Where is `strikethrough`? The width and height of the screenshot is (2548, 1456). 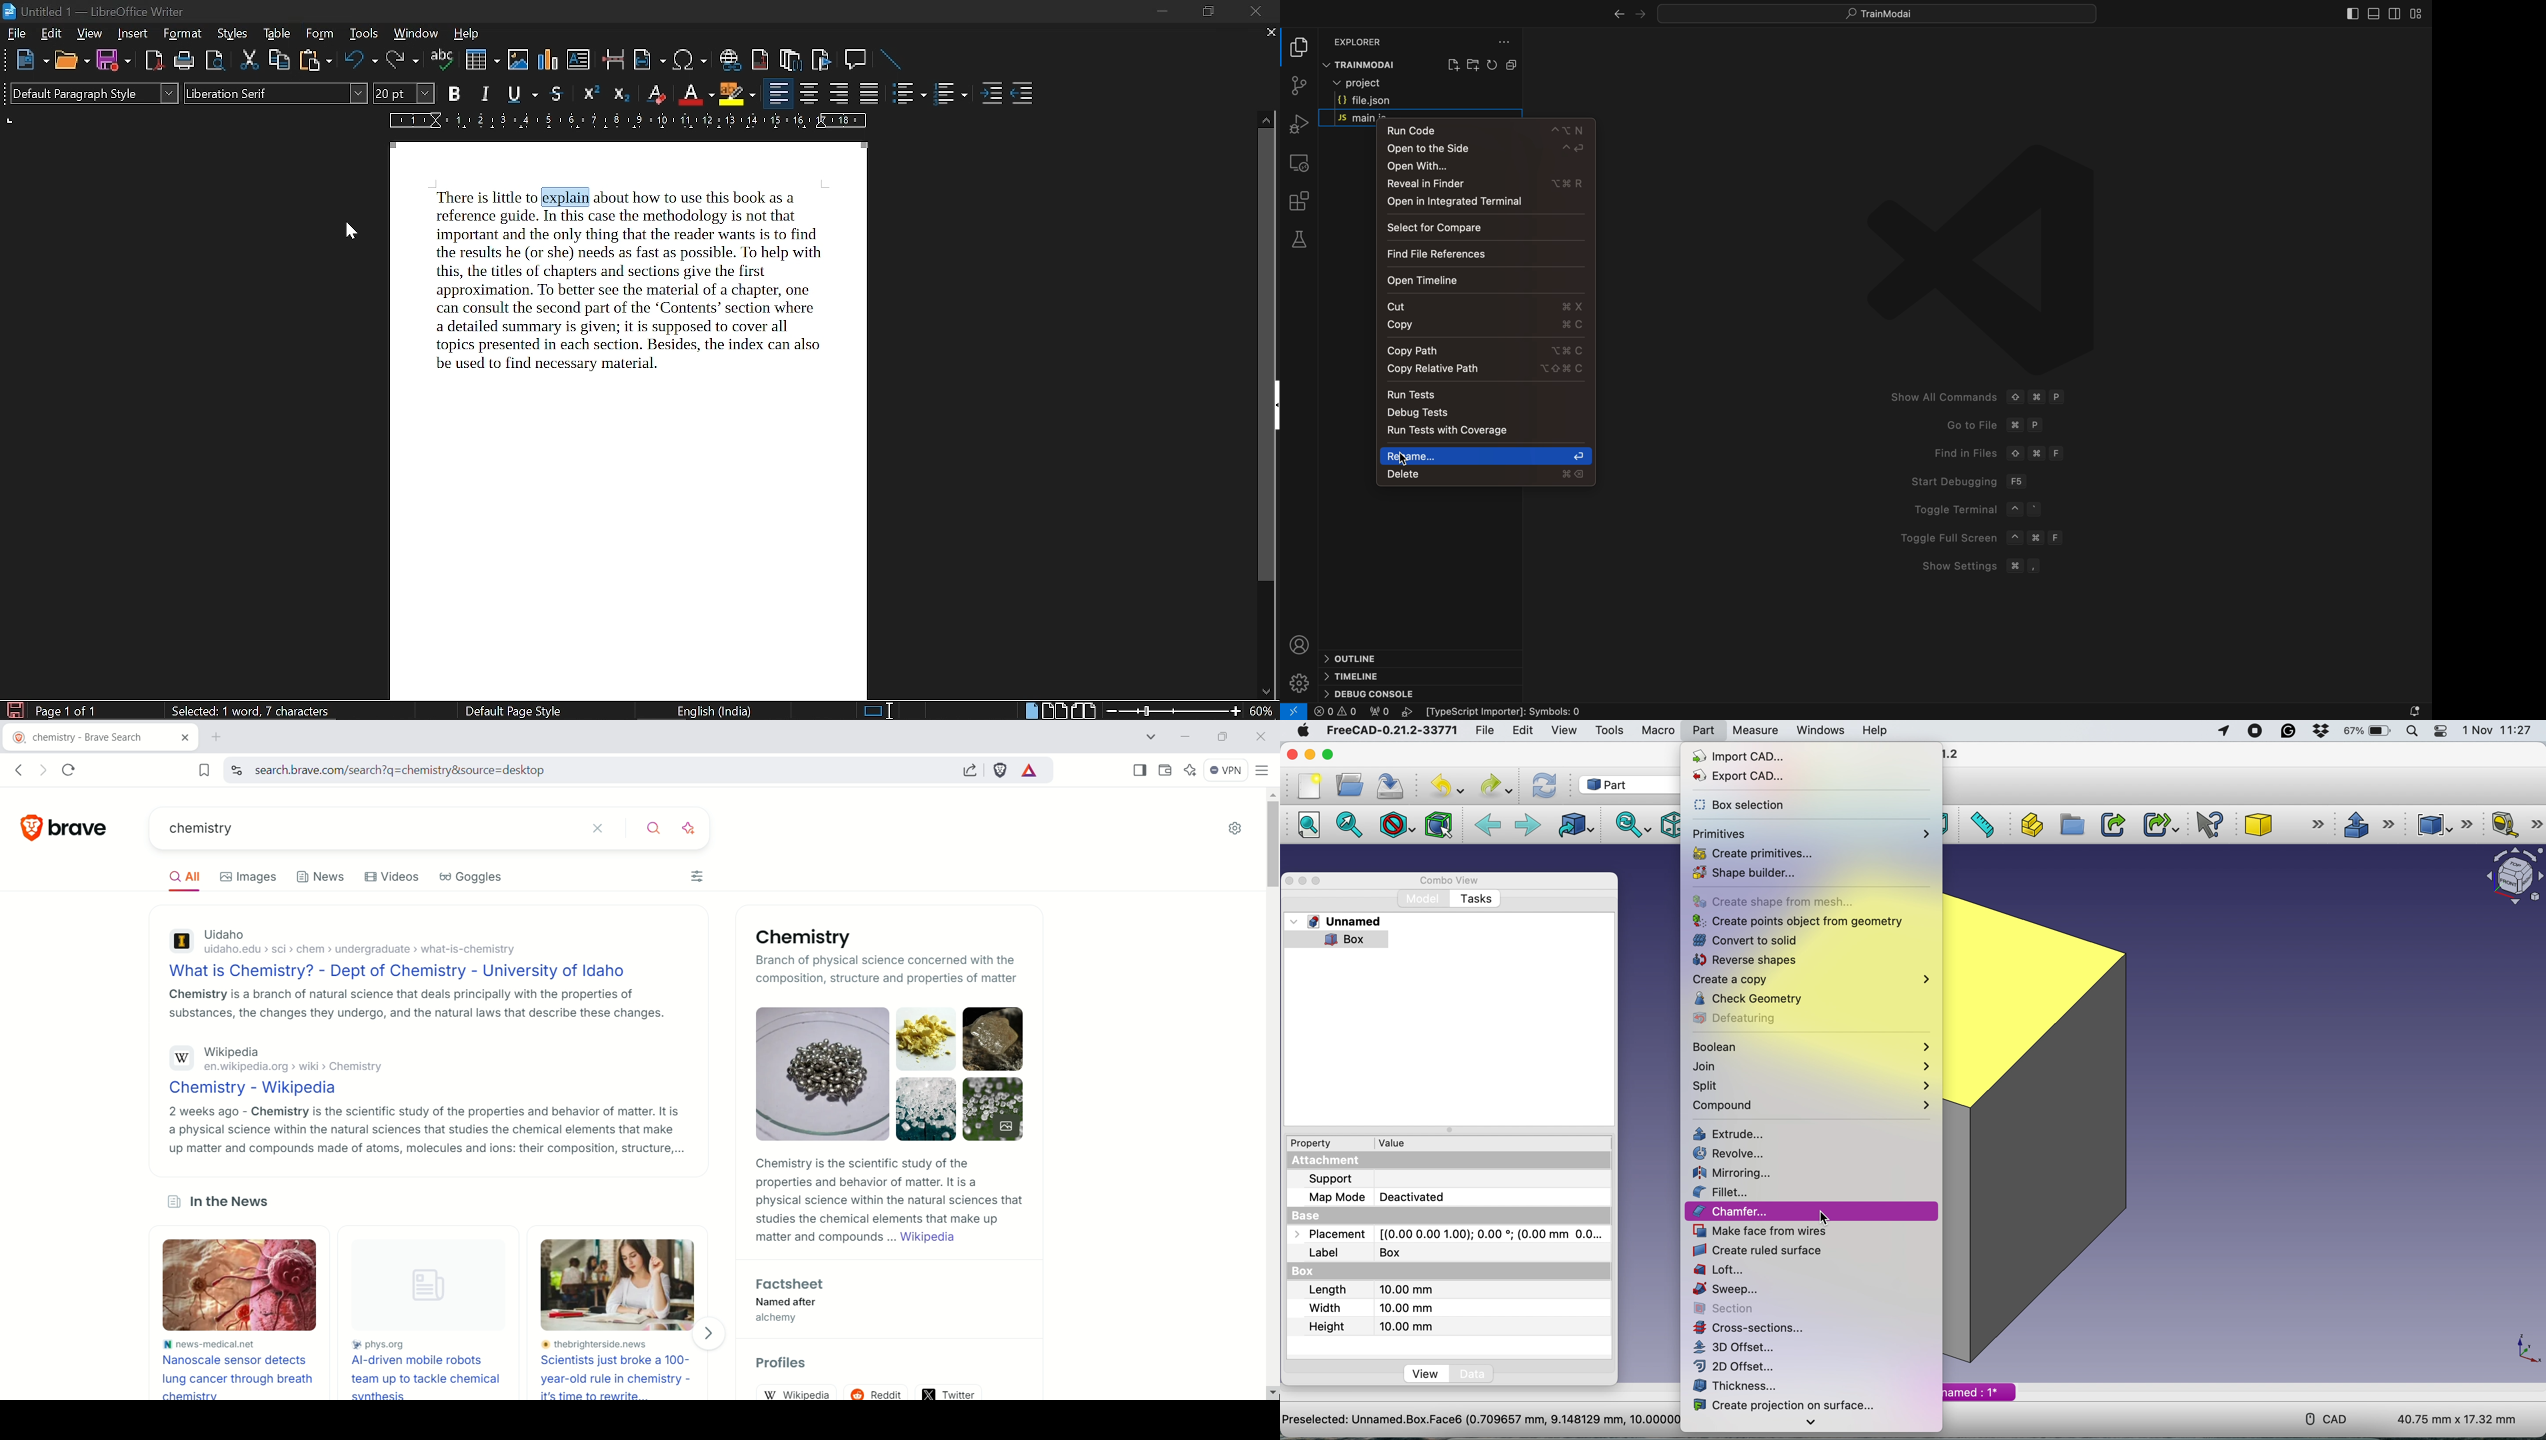 strikethrough is located at coordinates (558, 95).